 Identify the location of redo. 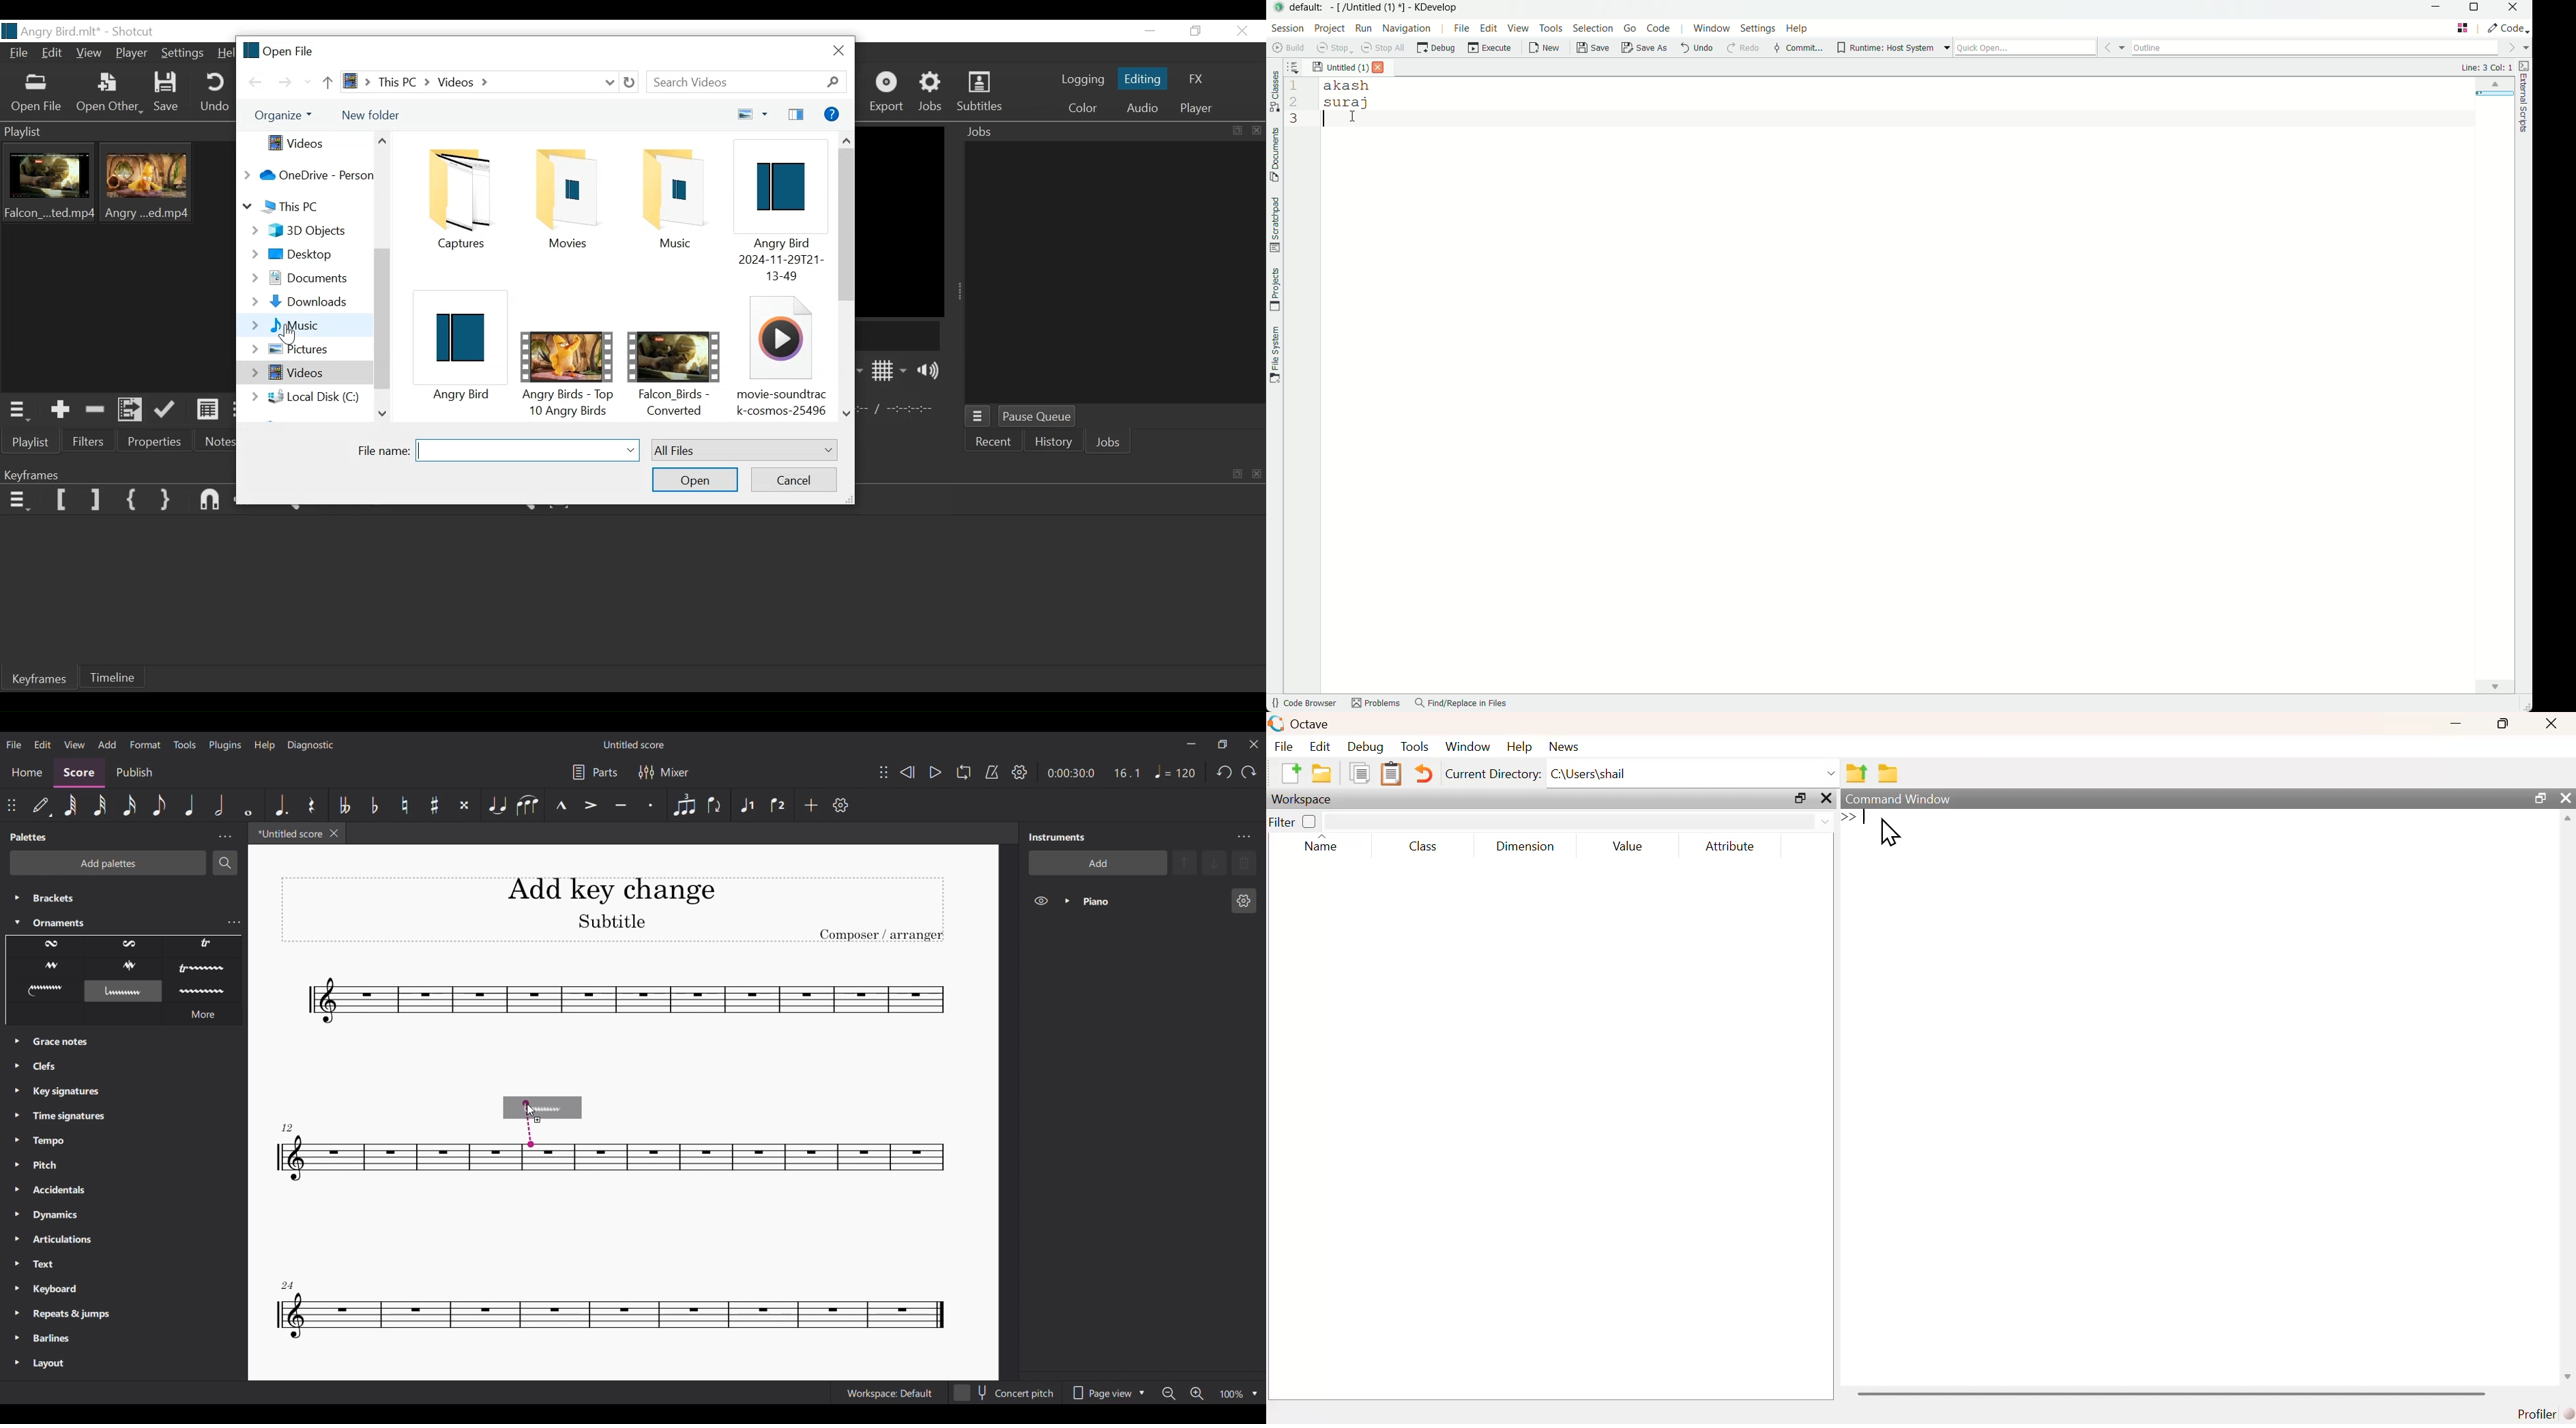
(1742, 49).